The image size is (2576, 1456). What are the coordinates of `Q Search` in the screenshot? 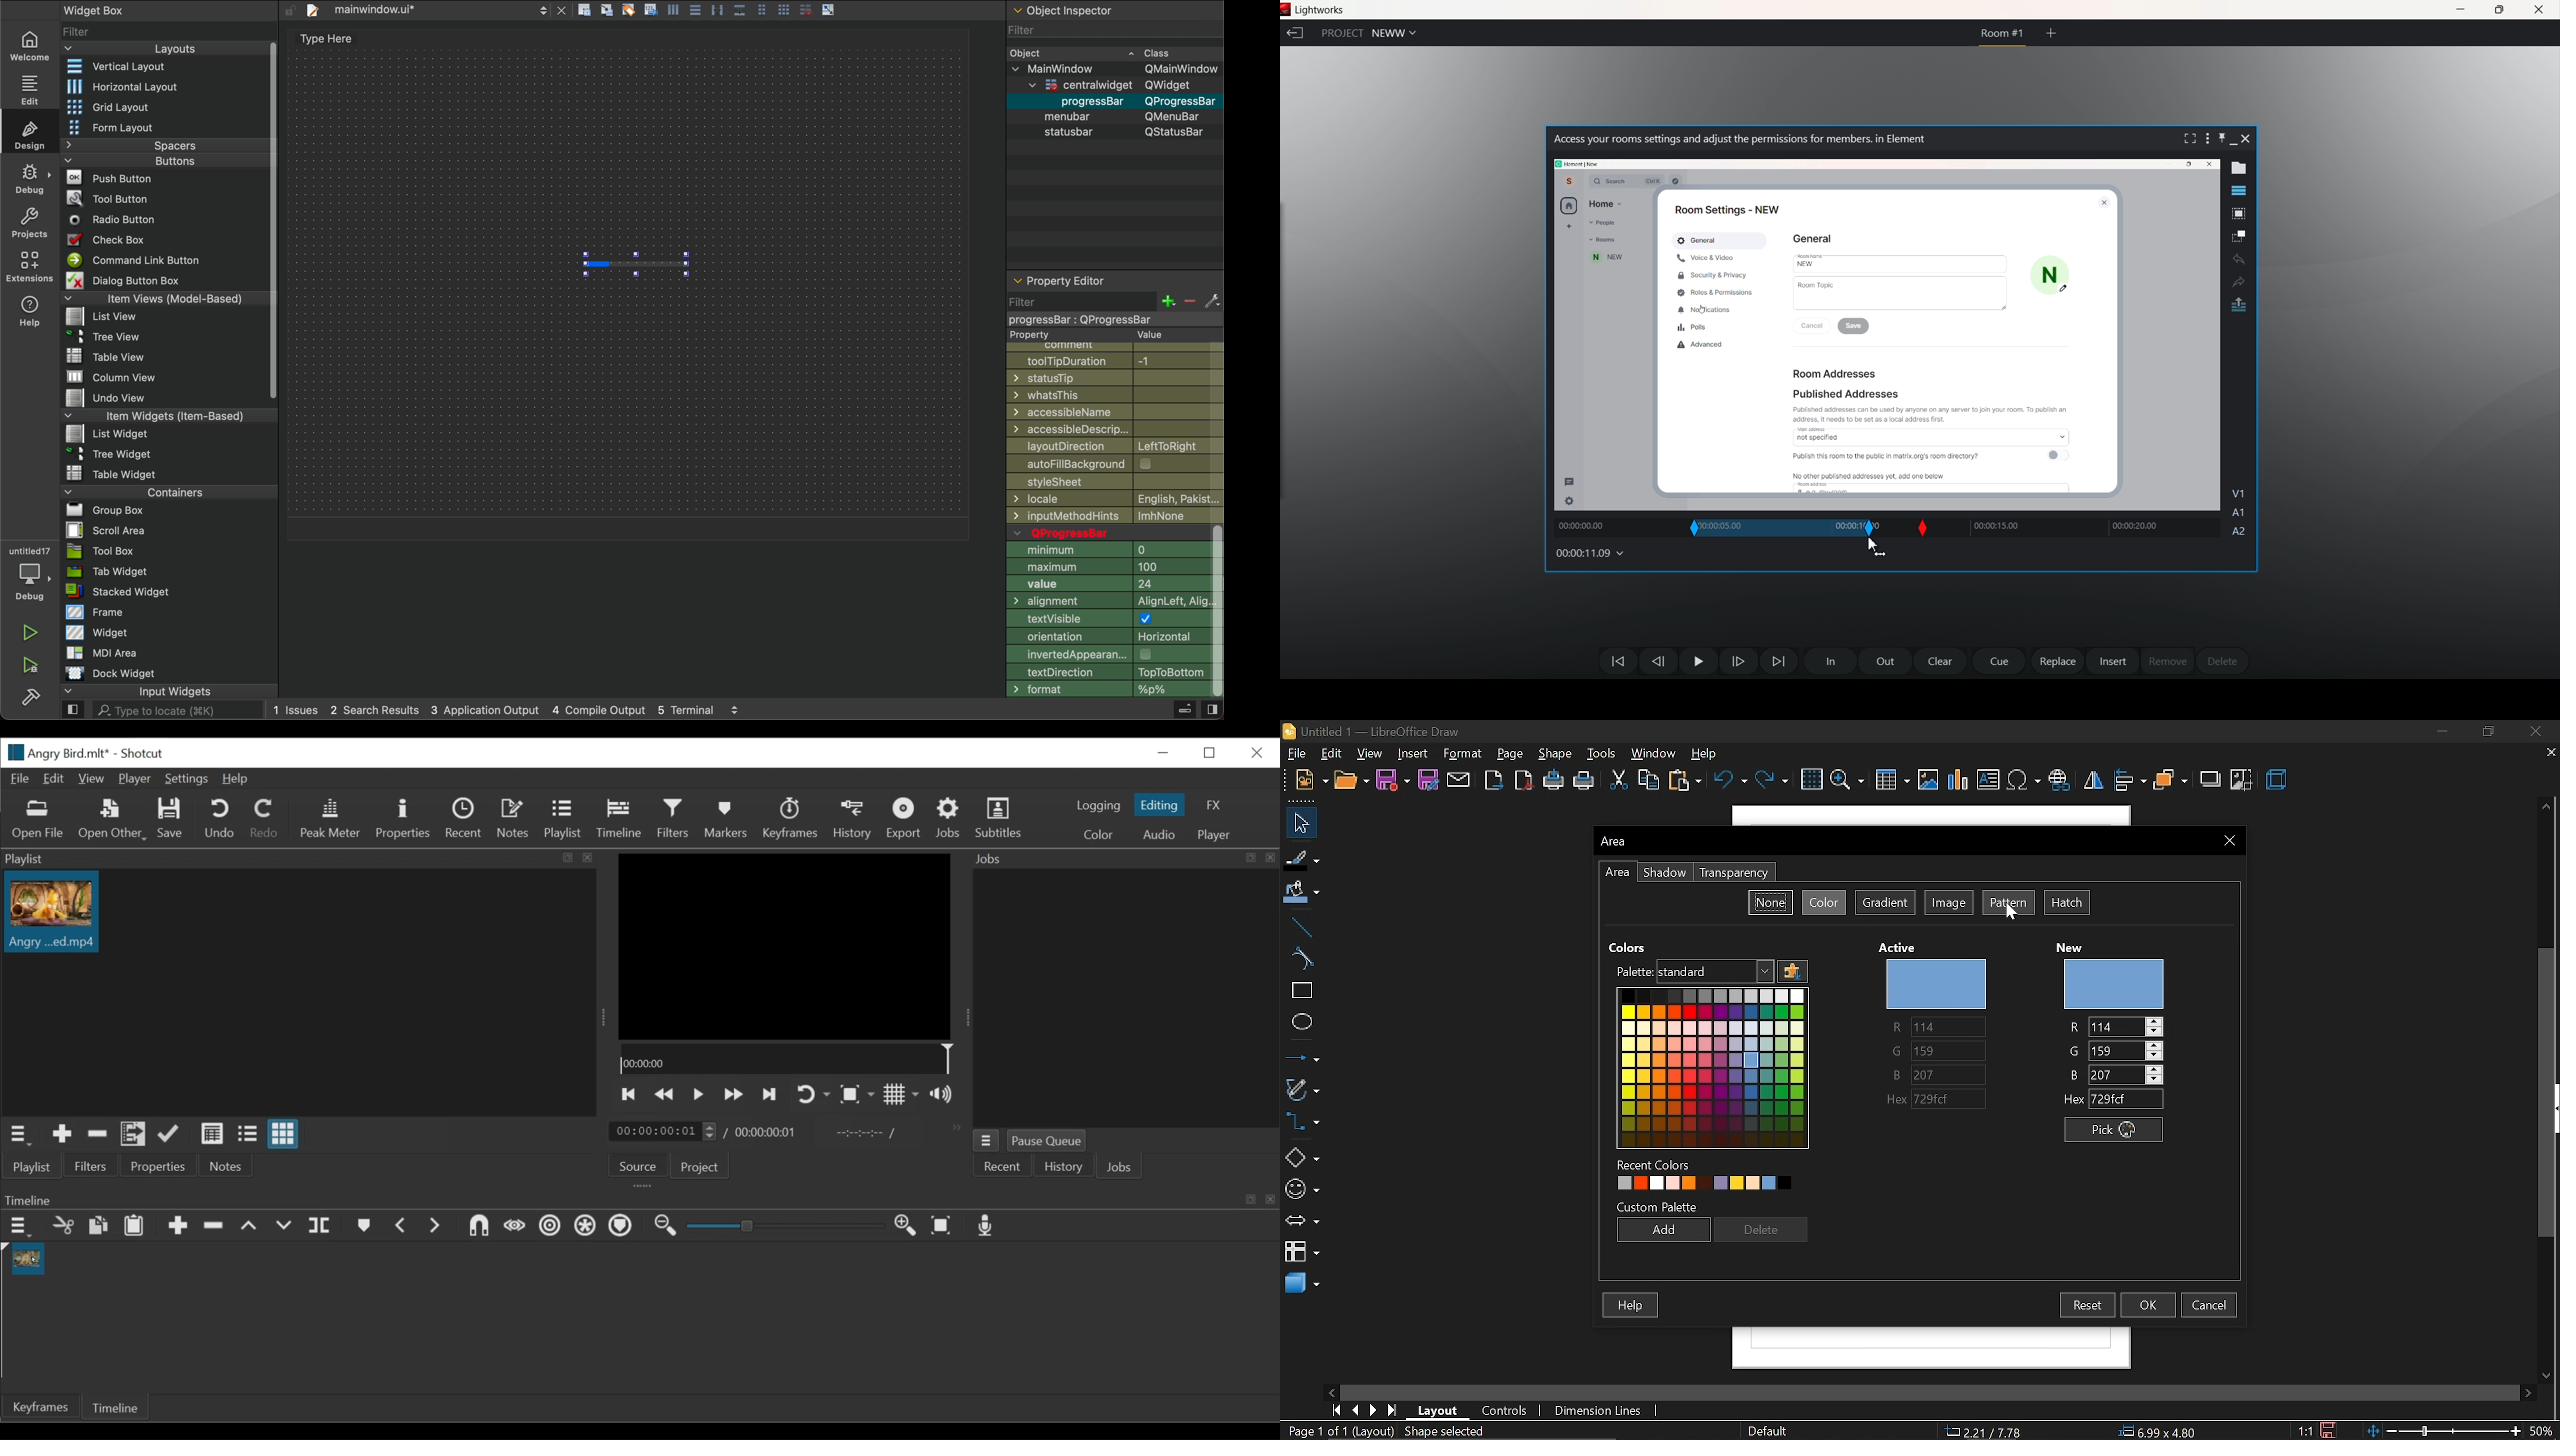 It's located at (1607, 181).